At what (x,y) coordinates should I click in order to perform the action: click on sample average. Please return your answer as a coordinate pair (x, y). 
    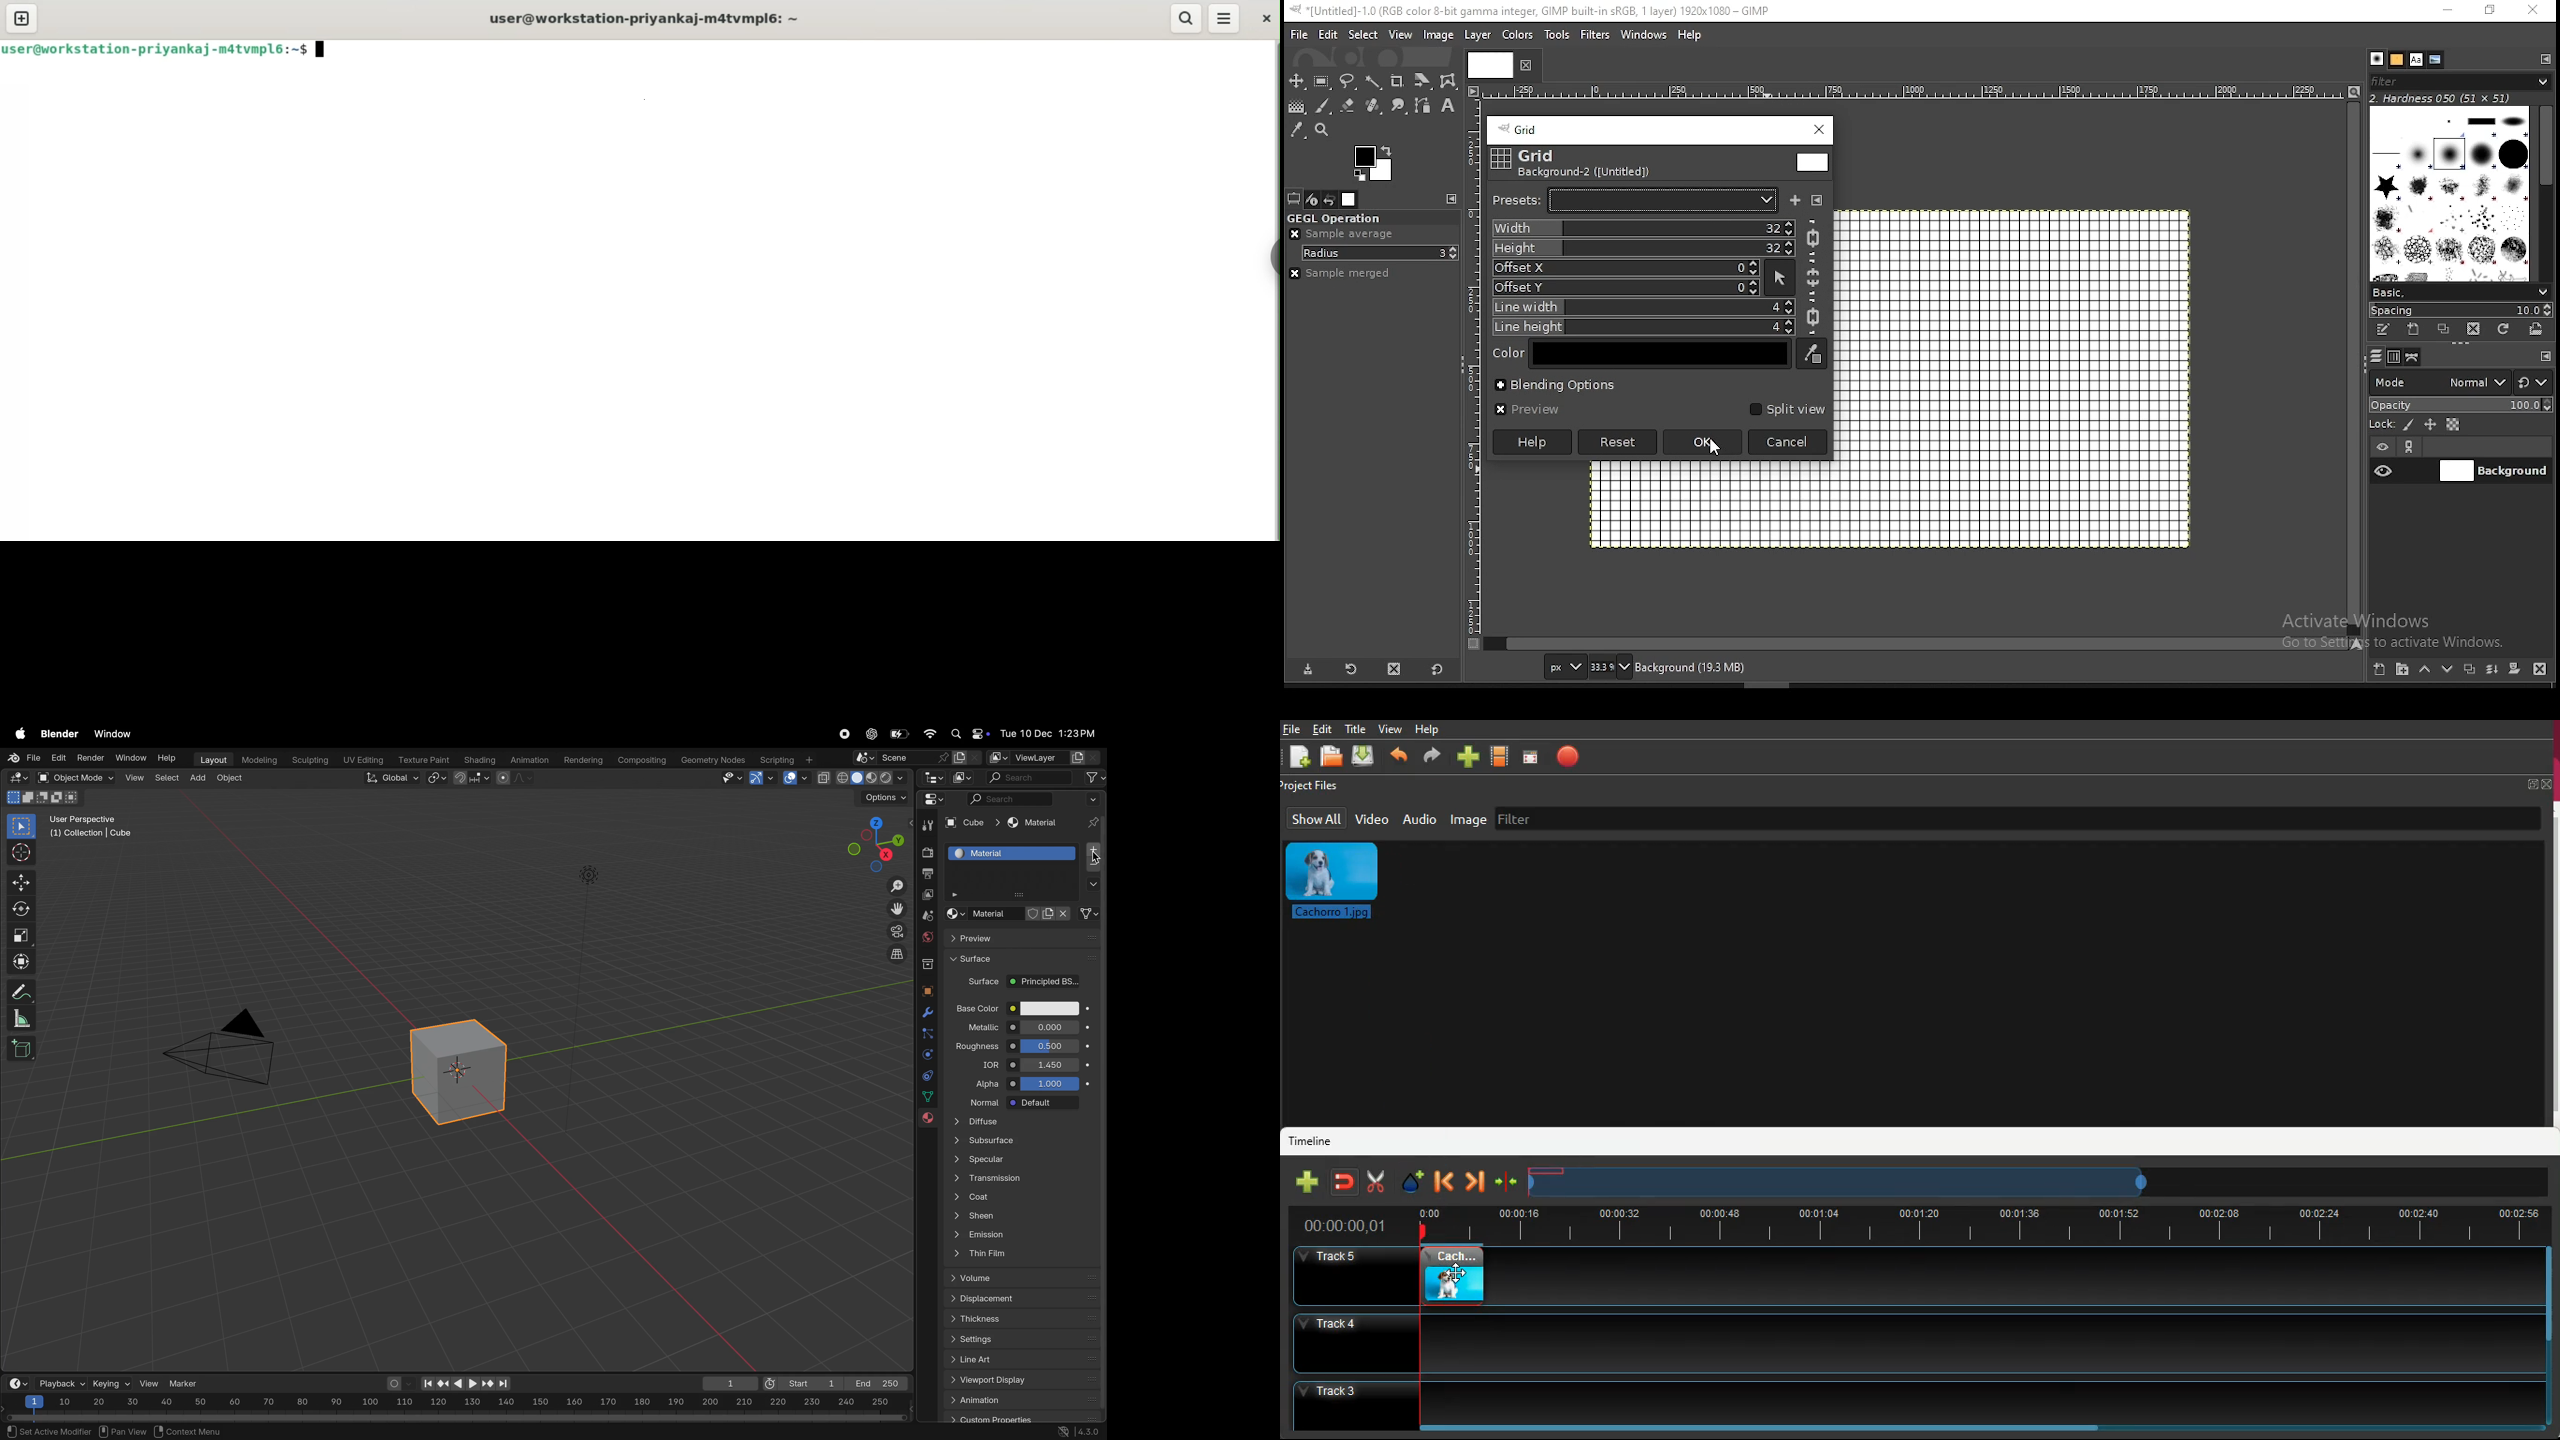
    Looking at the image, I should click on (1340, 235).